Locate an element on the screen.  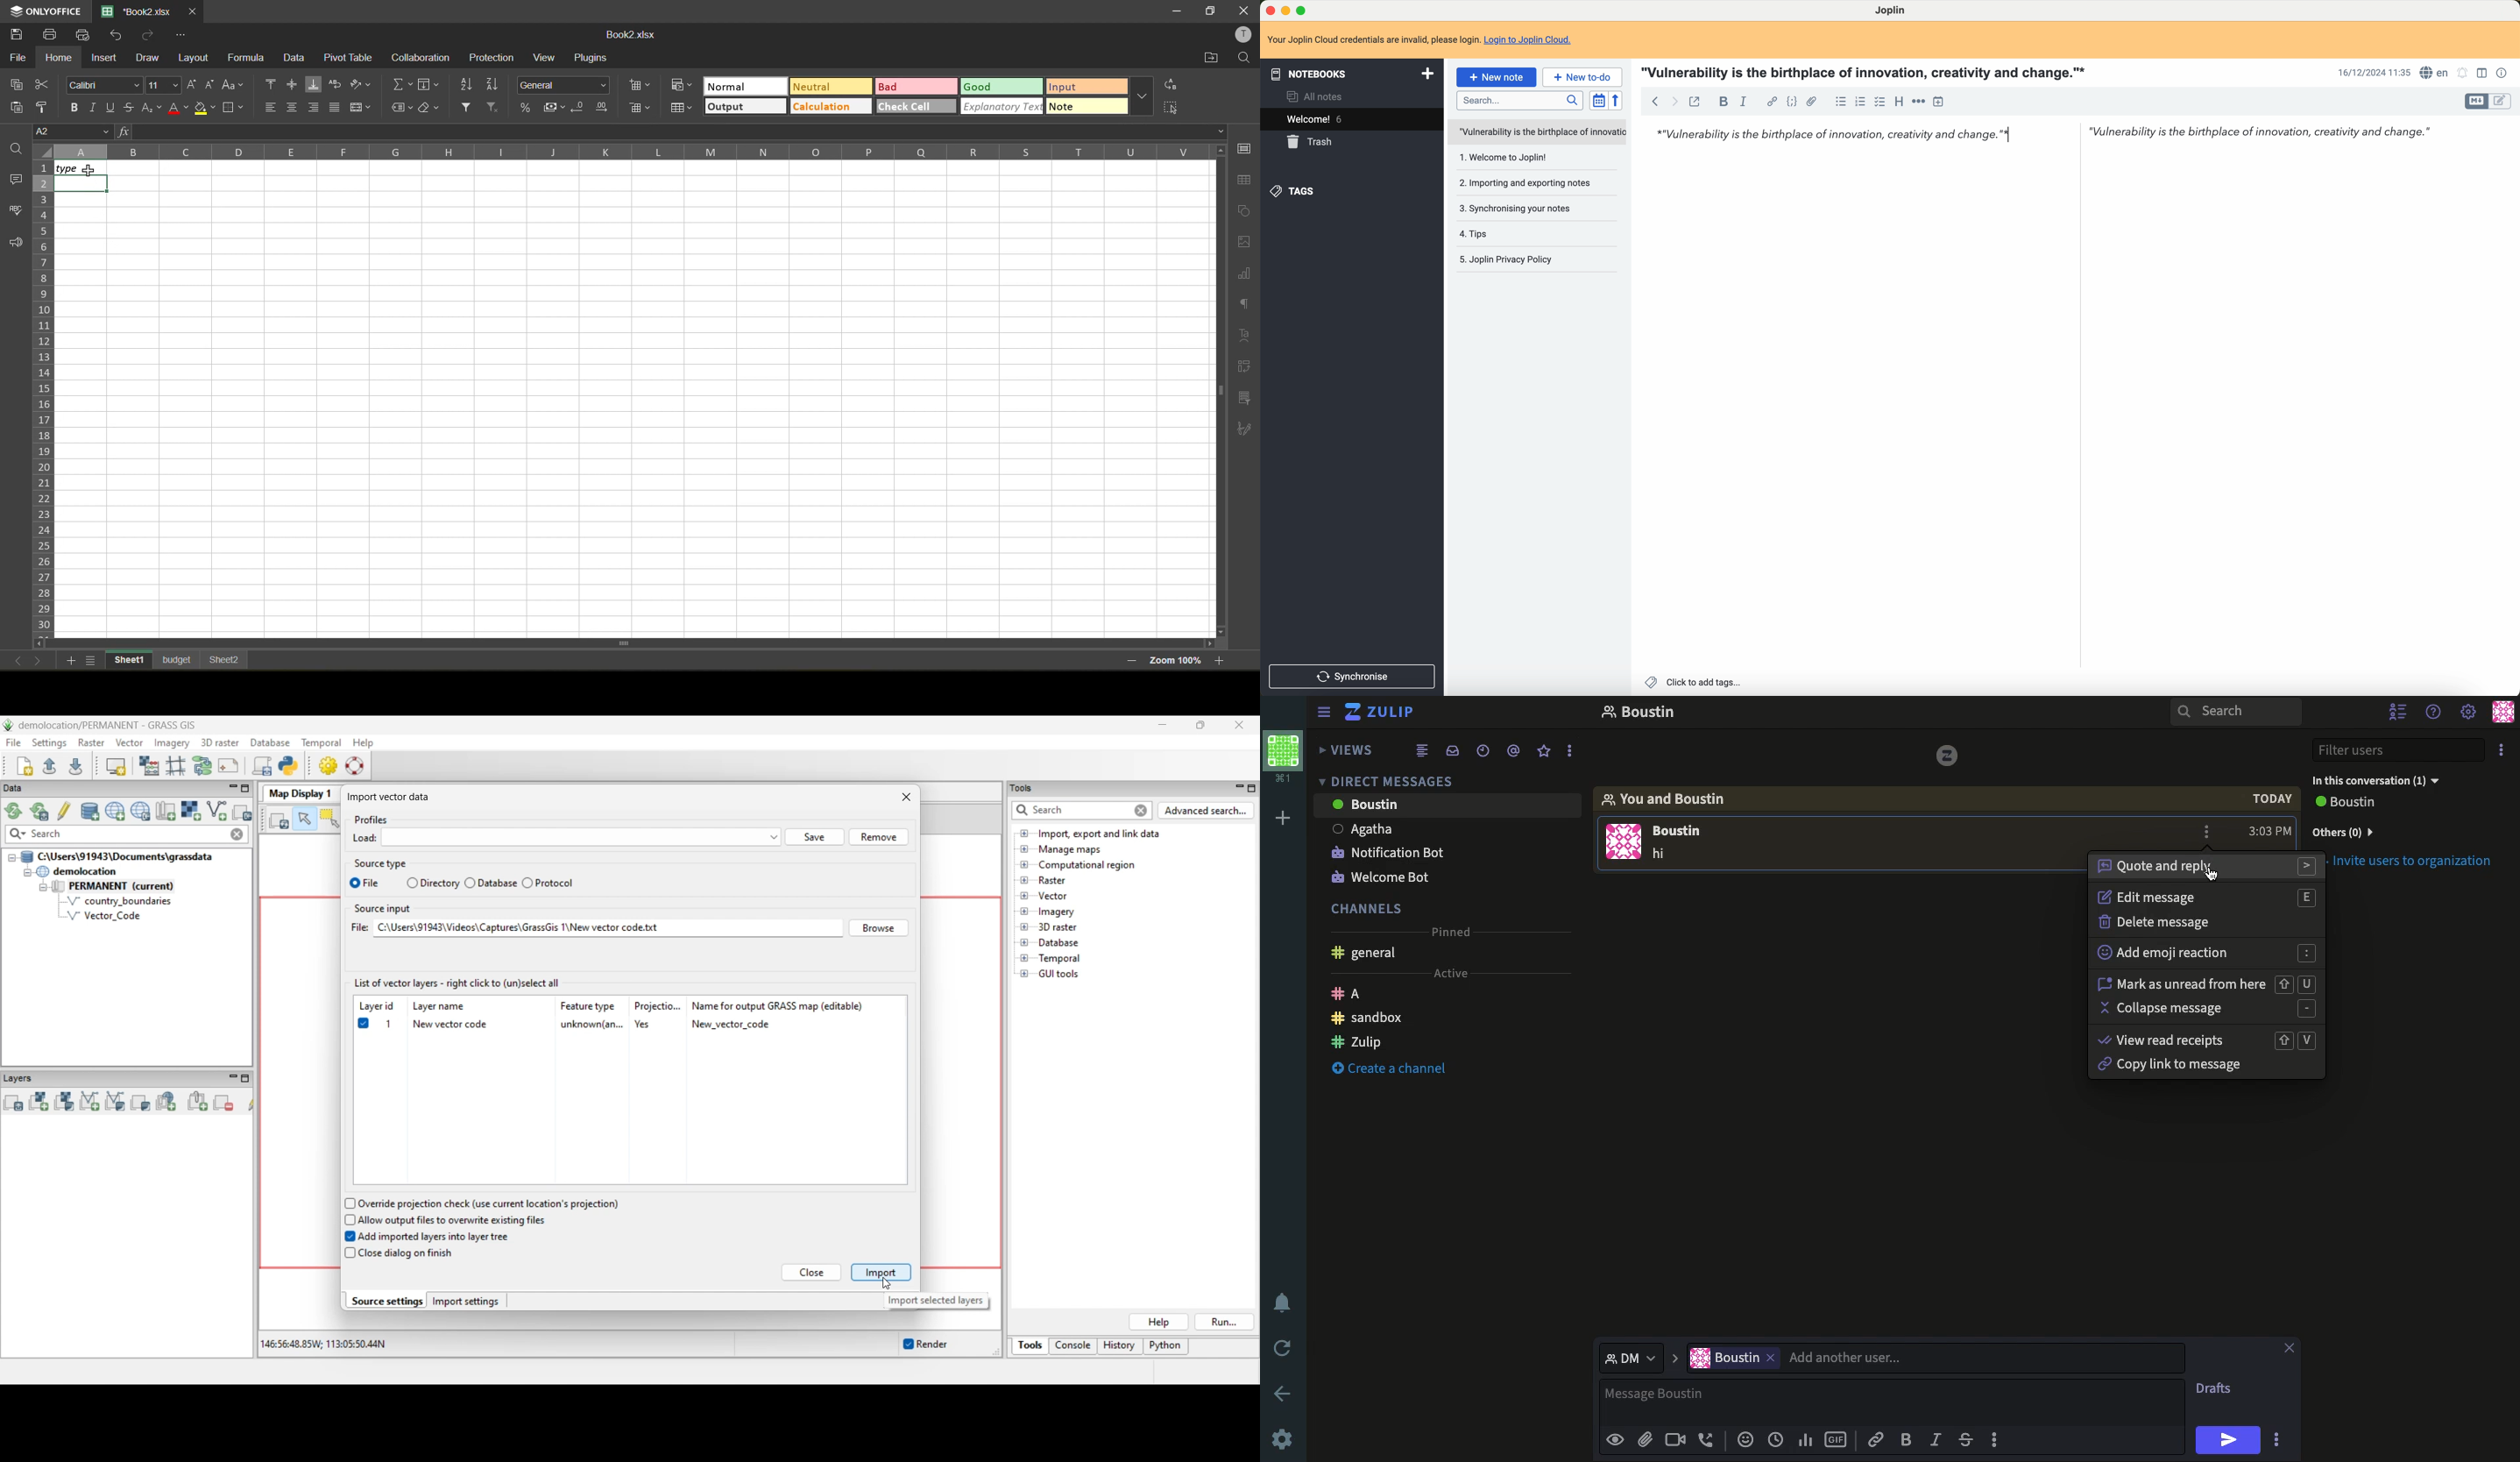
replace is located at coordinates (1173, 85).